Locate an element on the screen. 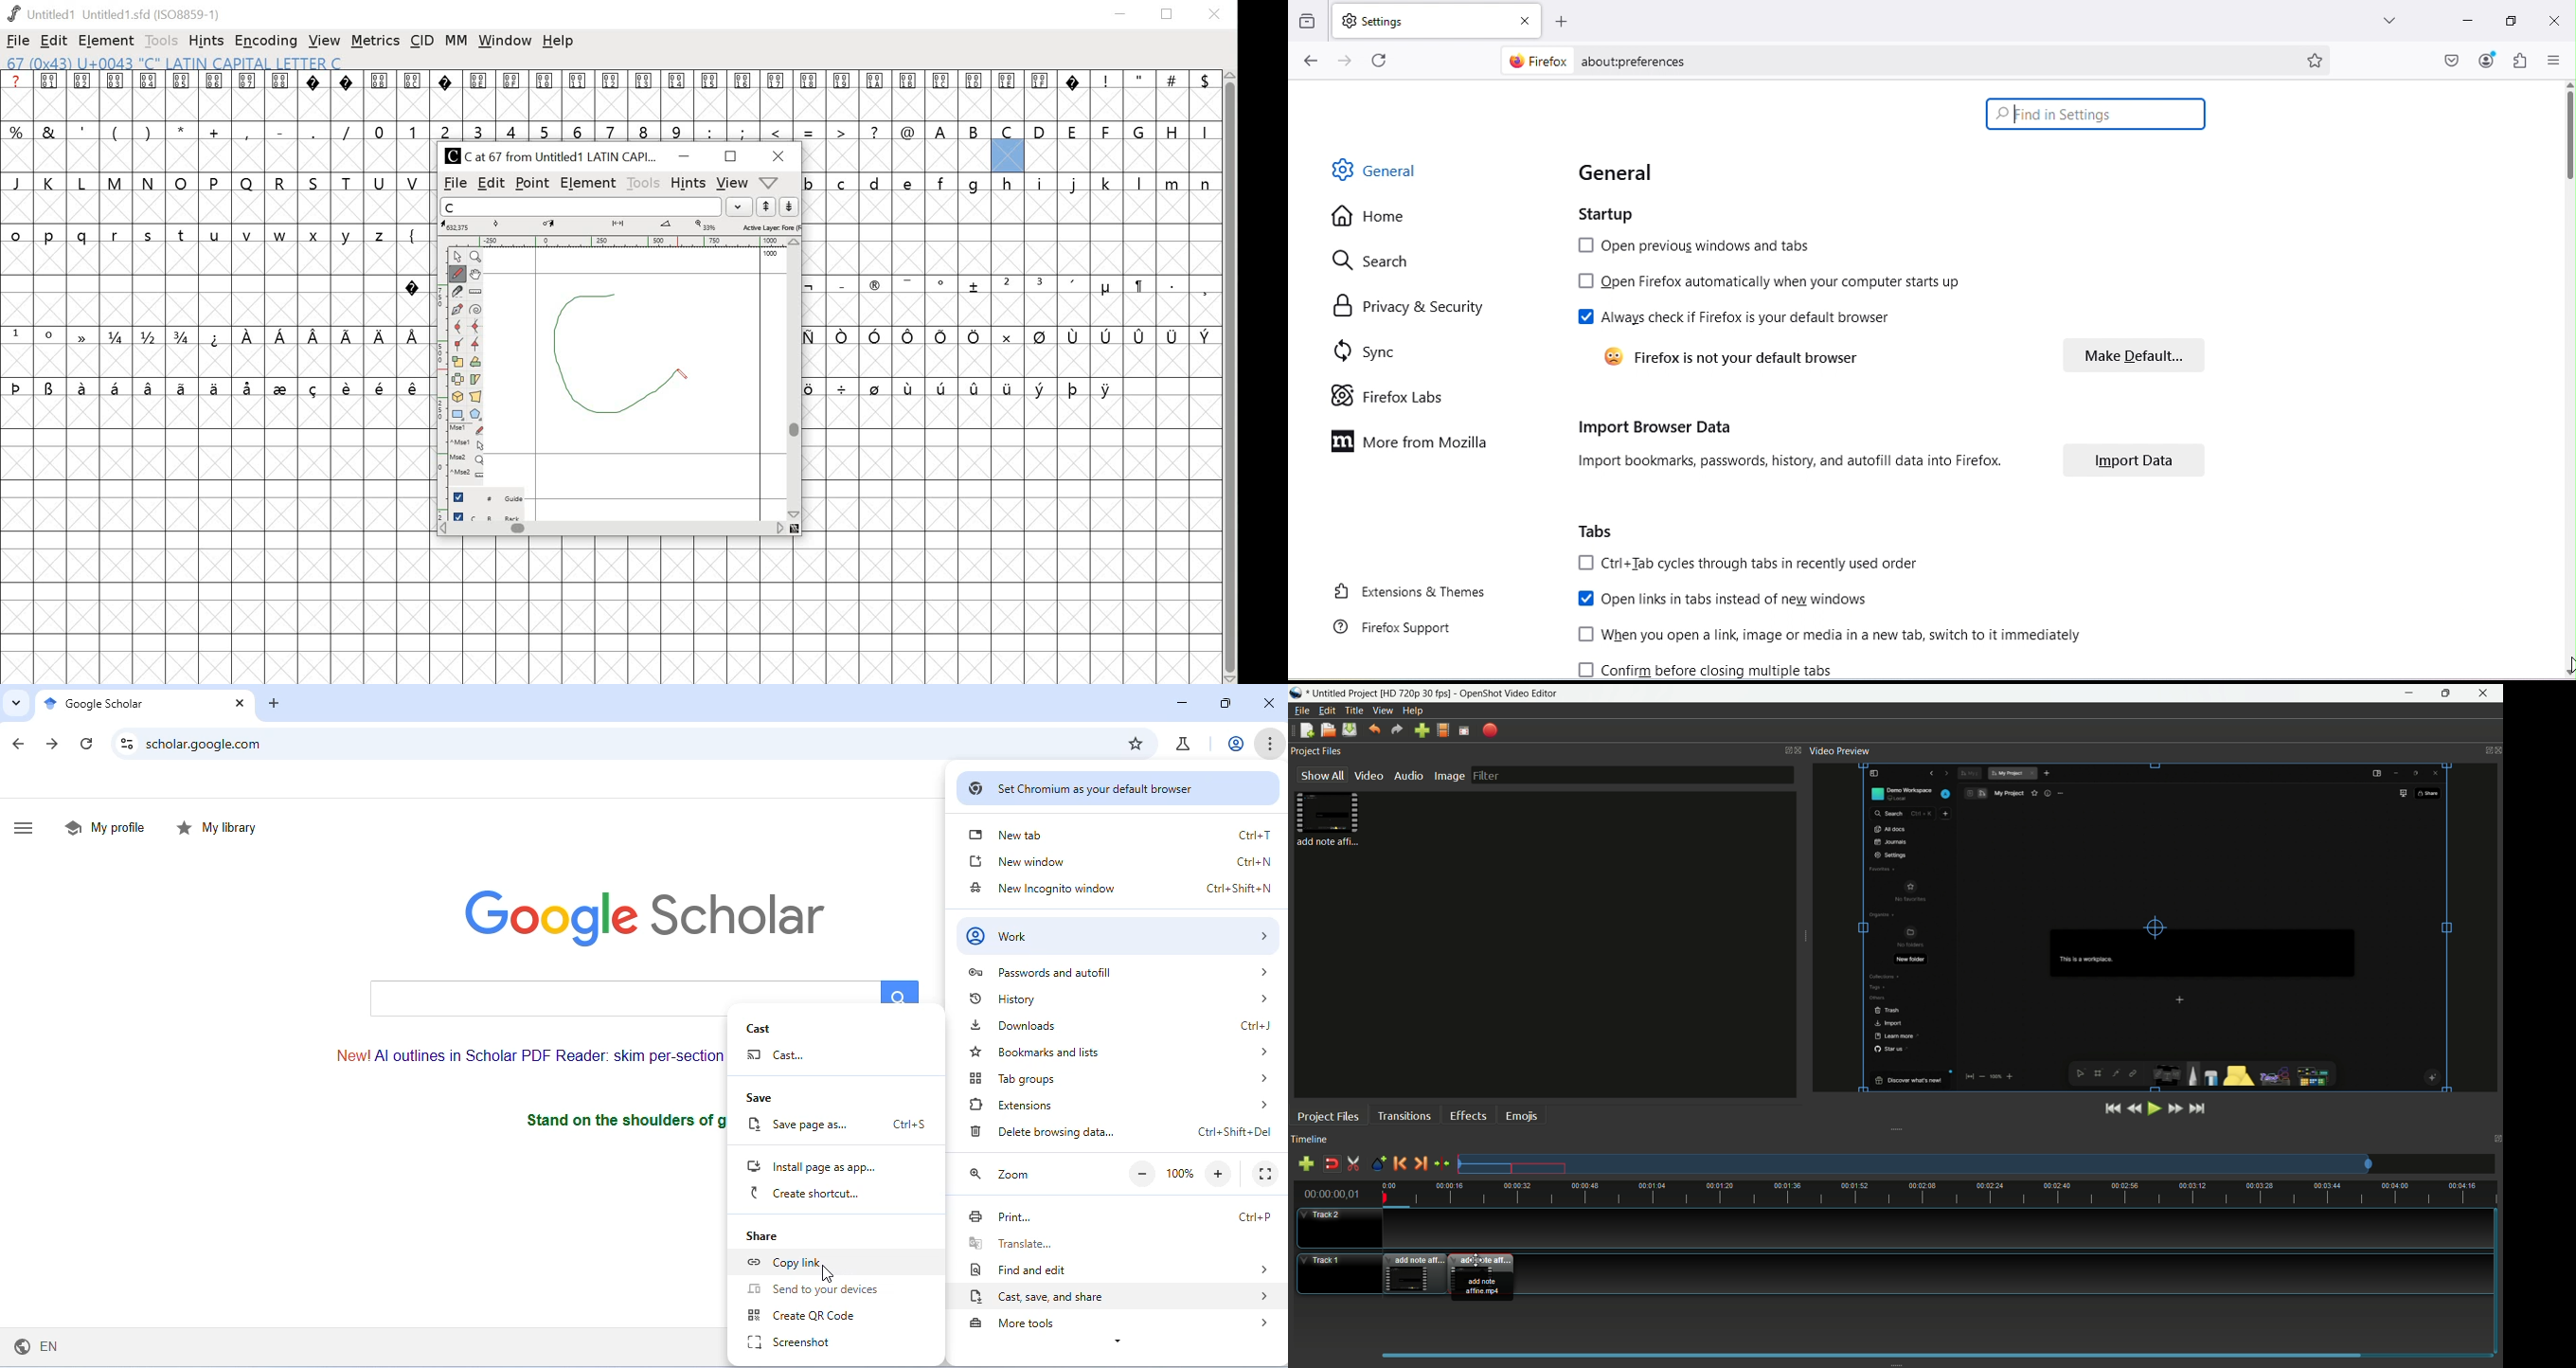 The image size is (2576, 1372). screenshot is located at coordinates (799, 1341).